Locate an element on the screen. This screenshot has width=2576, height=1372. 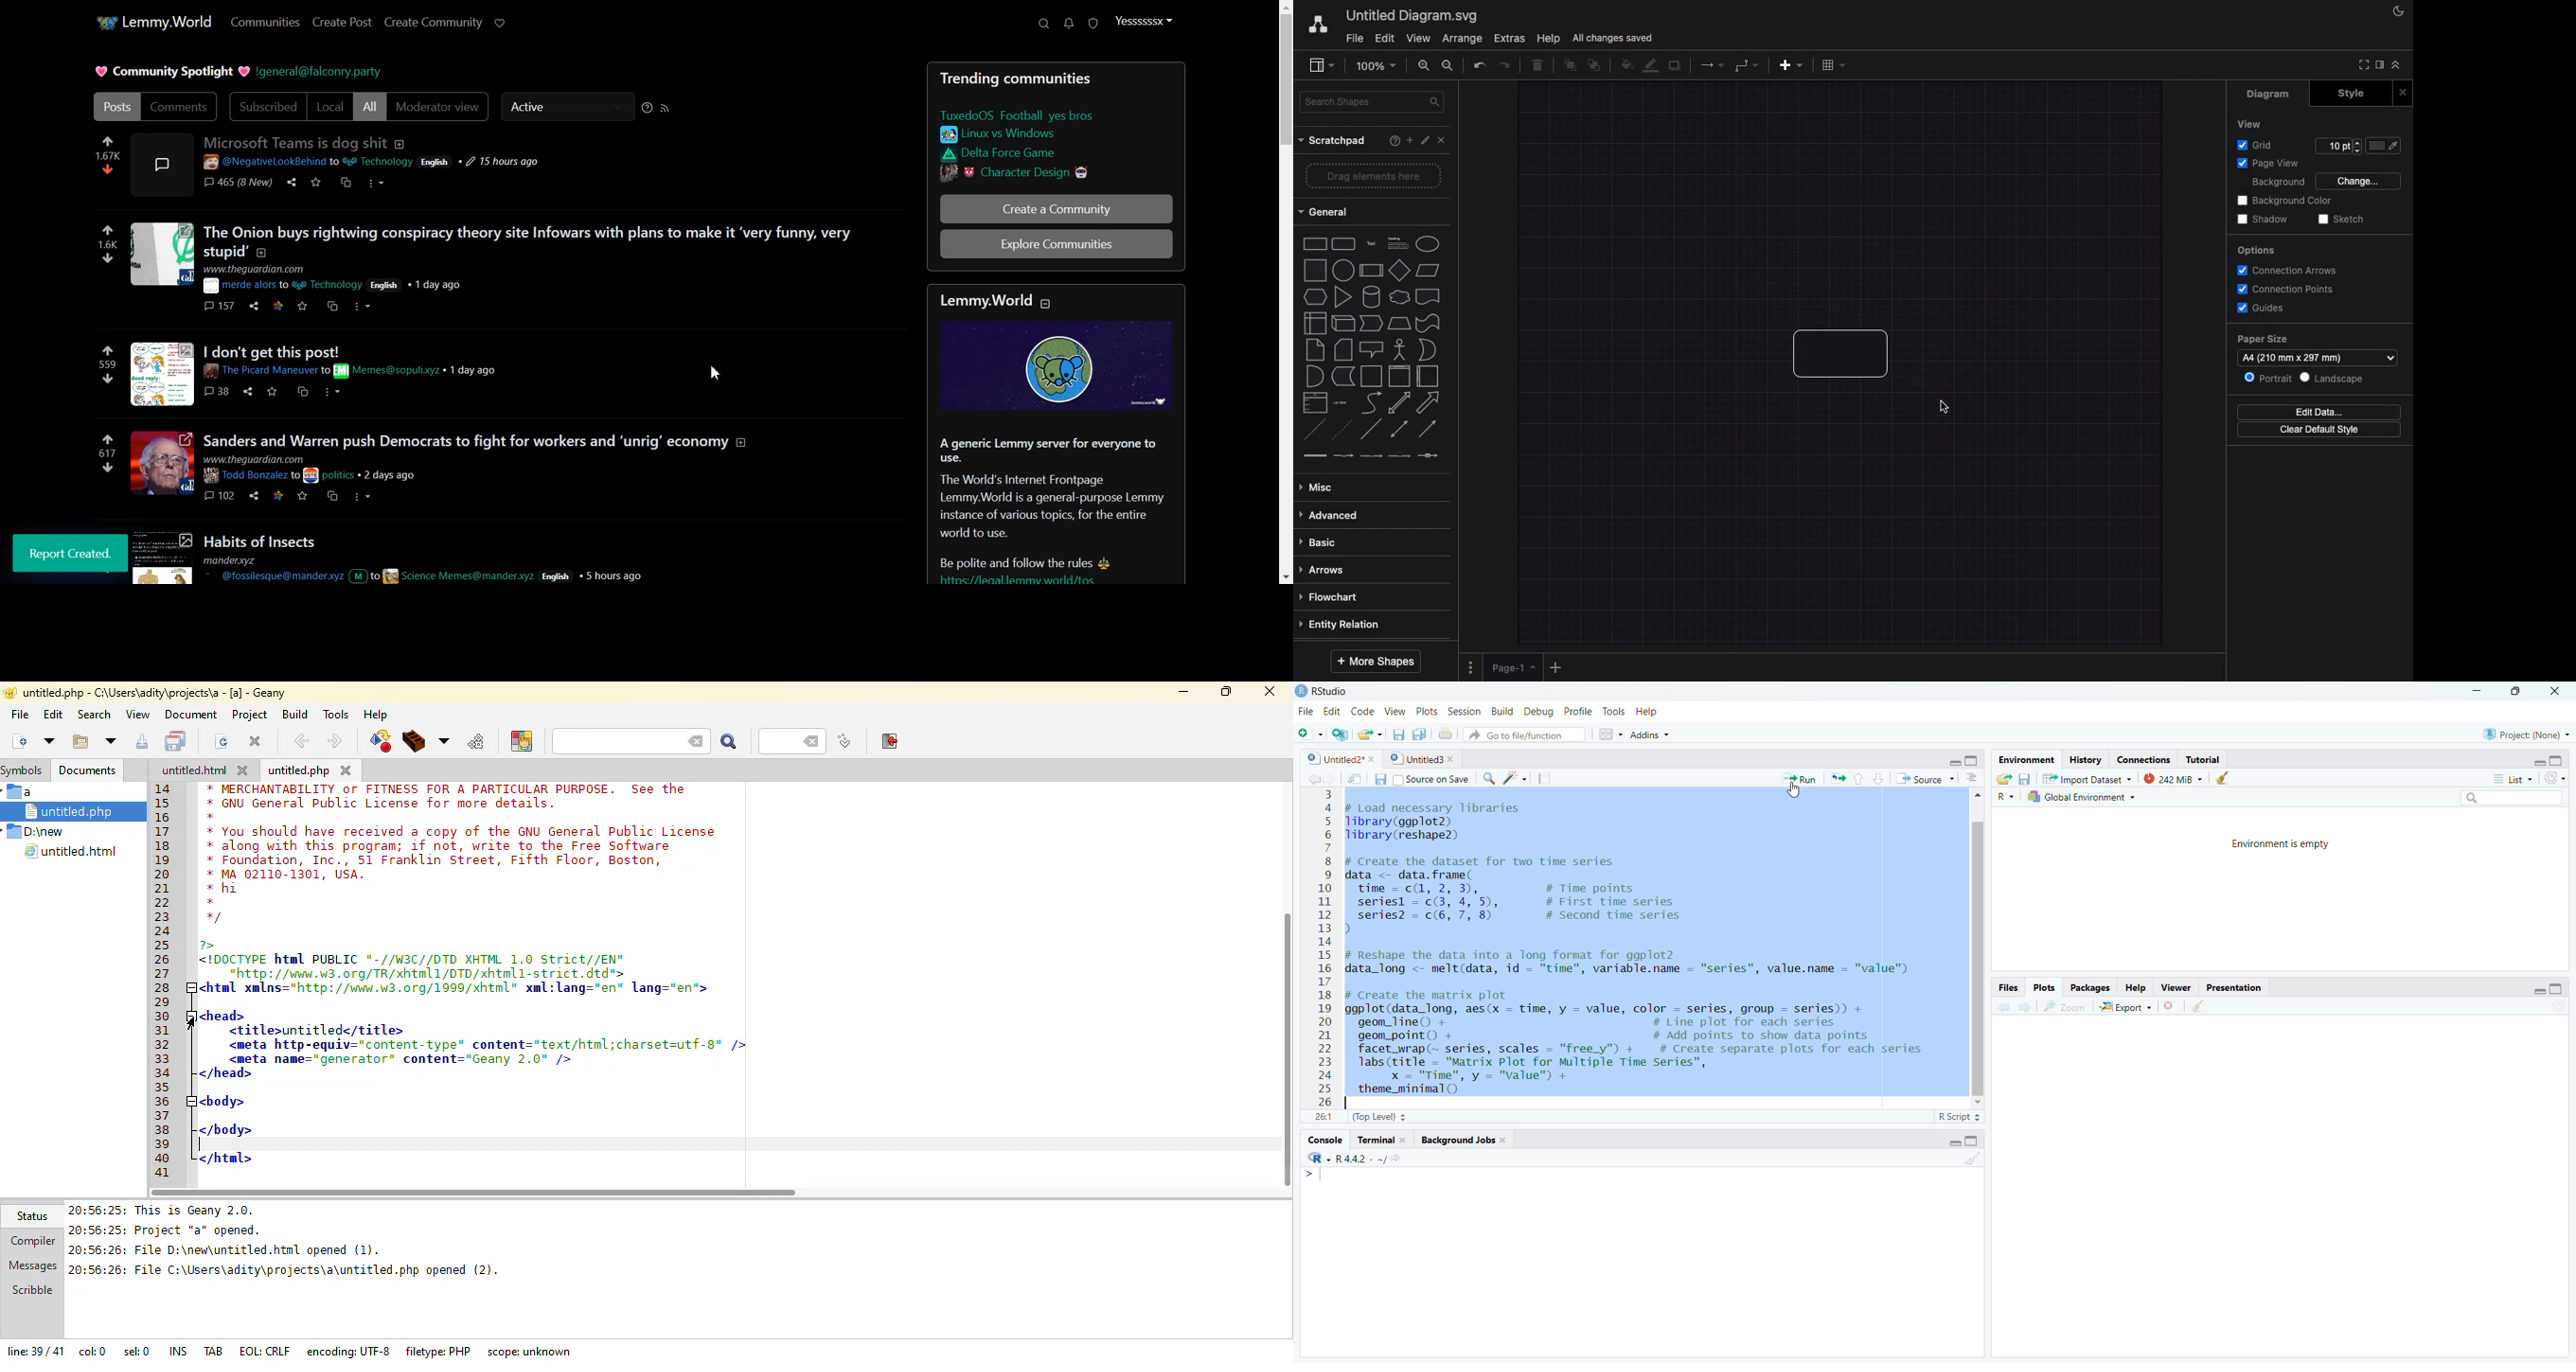
Close is located at coordinates (2554, 692).